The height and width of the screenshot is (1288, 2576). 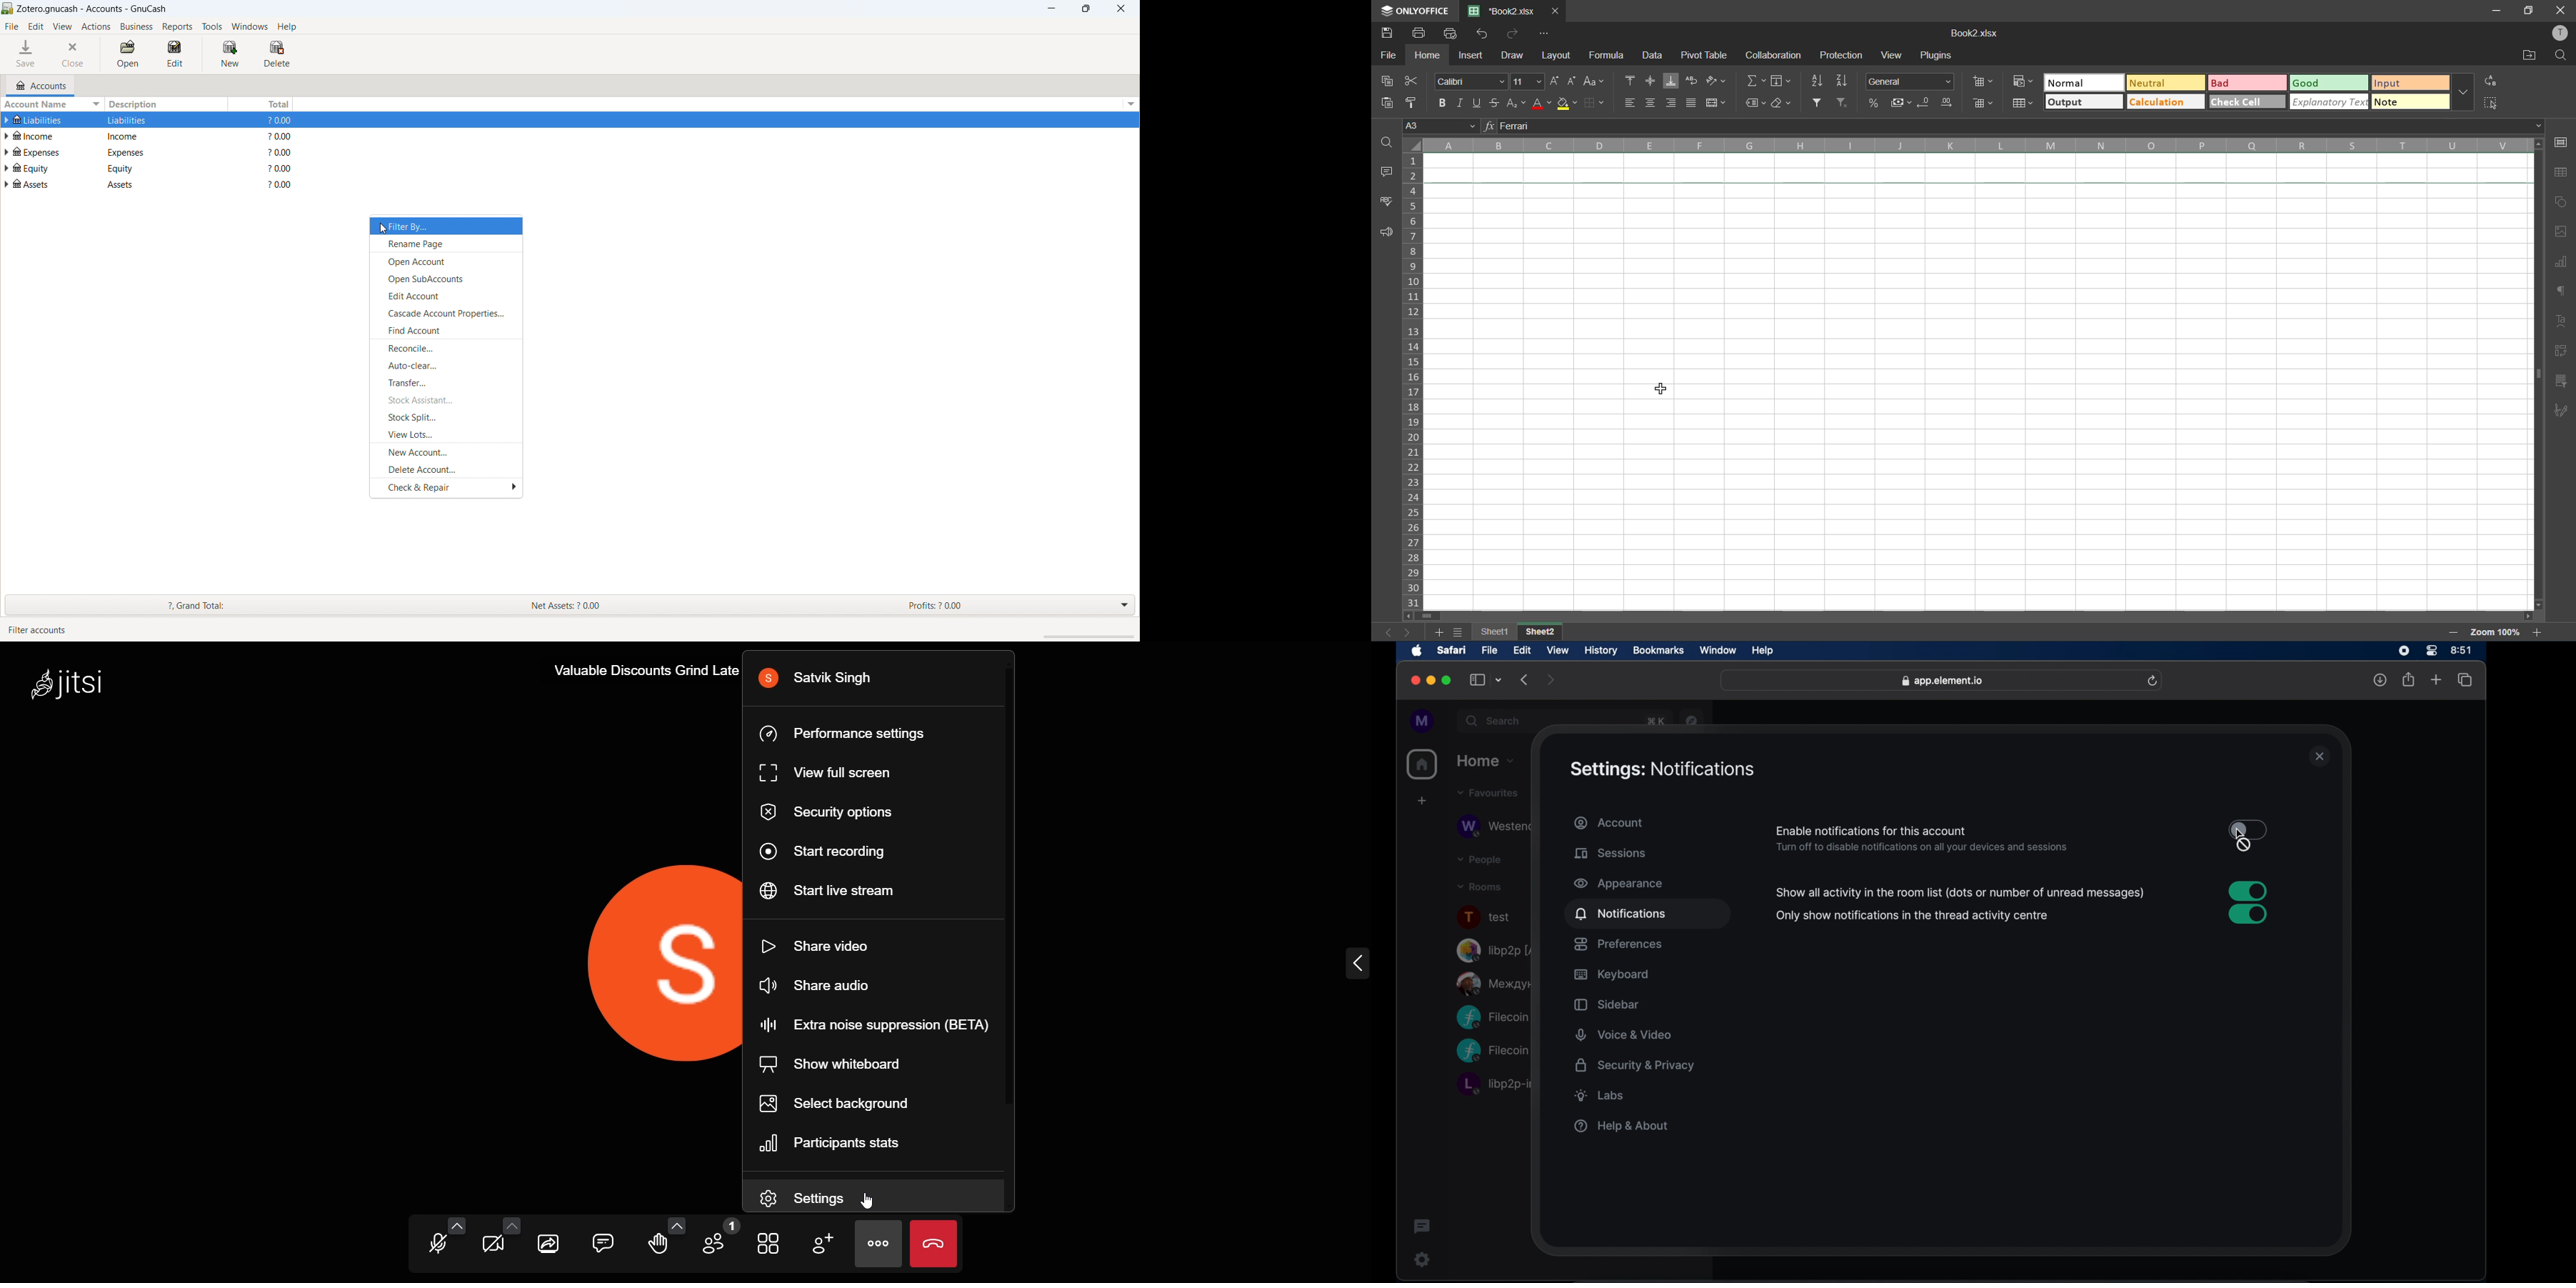 What do you see at coordinates (1844, 102) in the screenshot?
I see `clear filter` at bounding box center [1844, 102].